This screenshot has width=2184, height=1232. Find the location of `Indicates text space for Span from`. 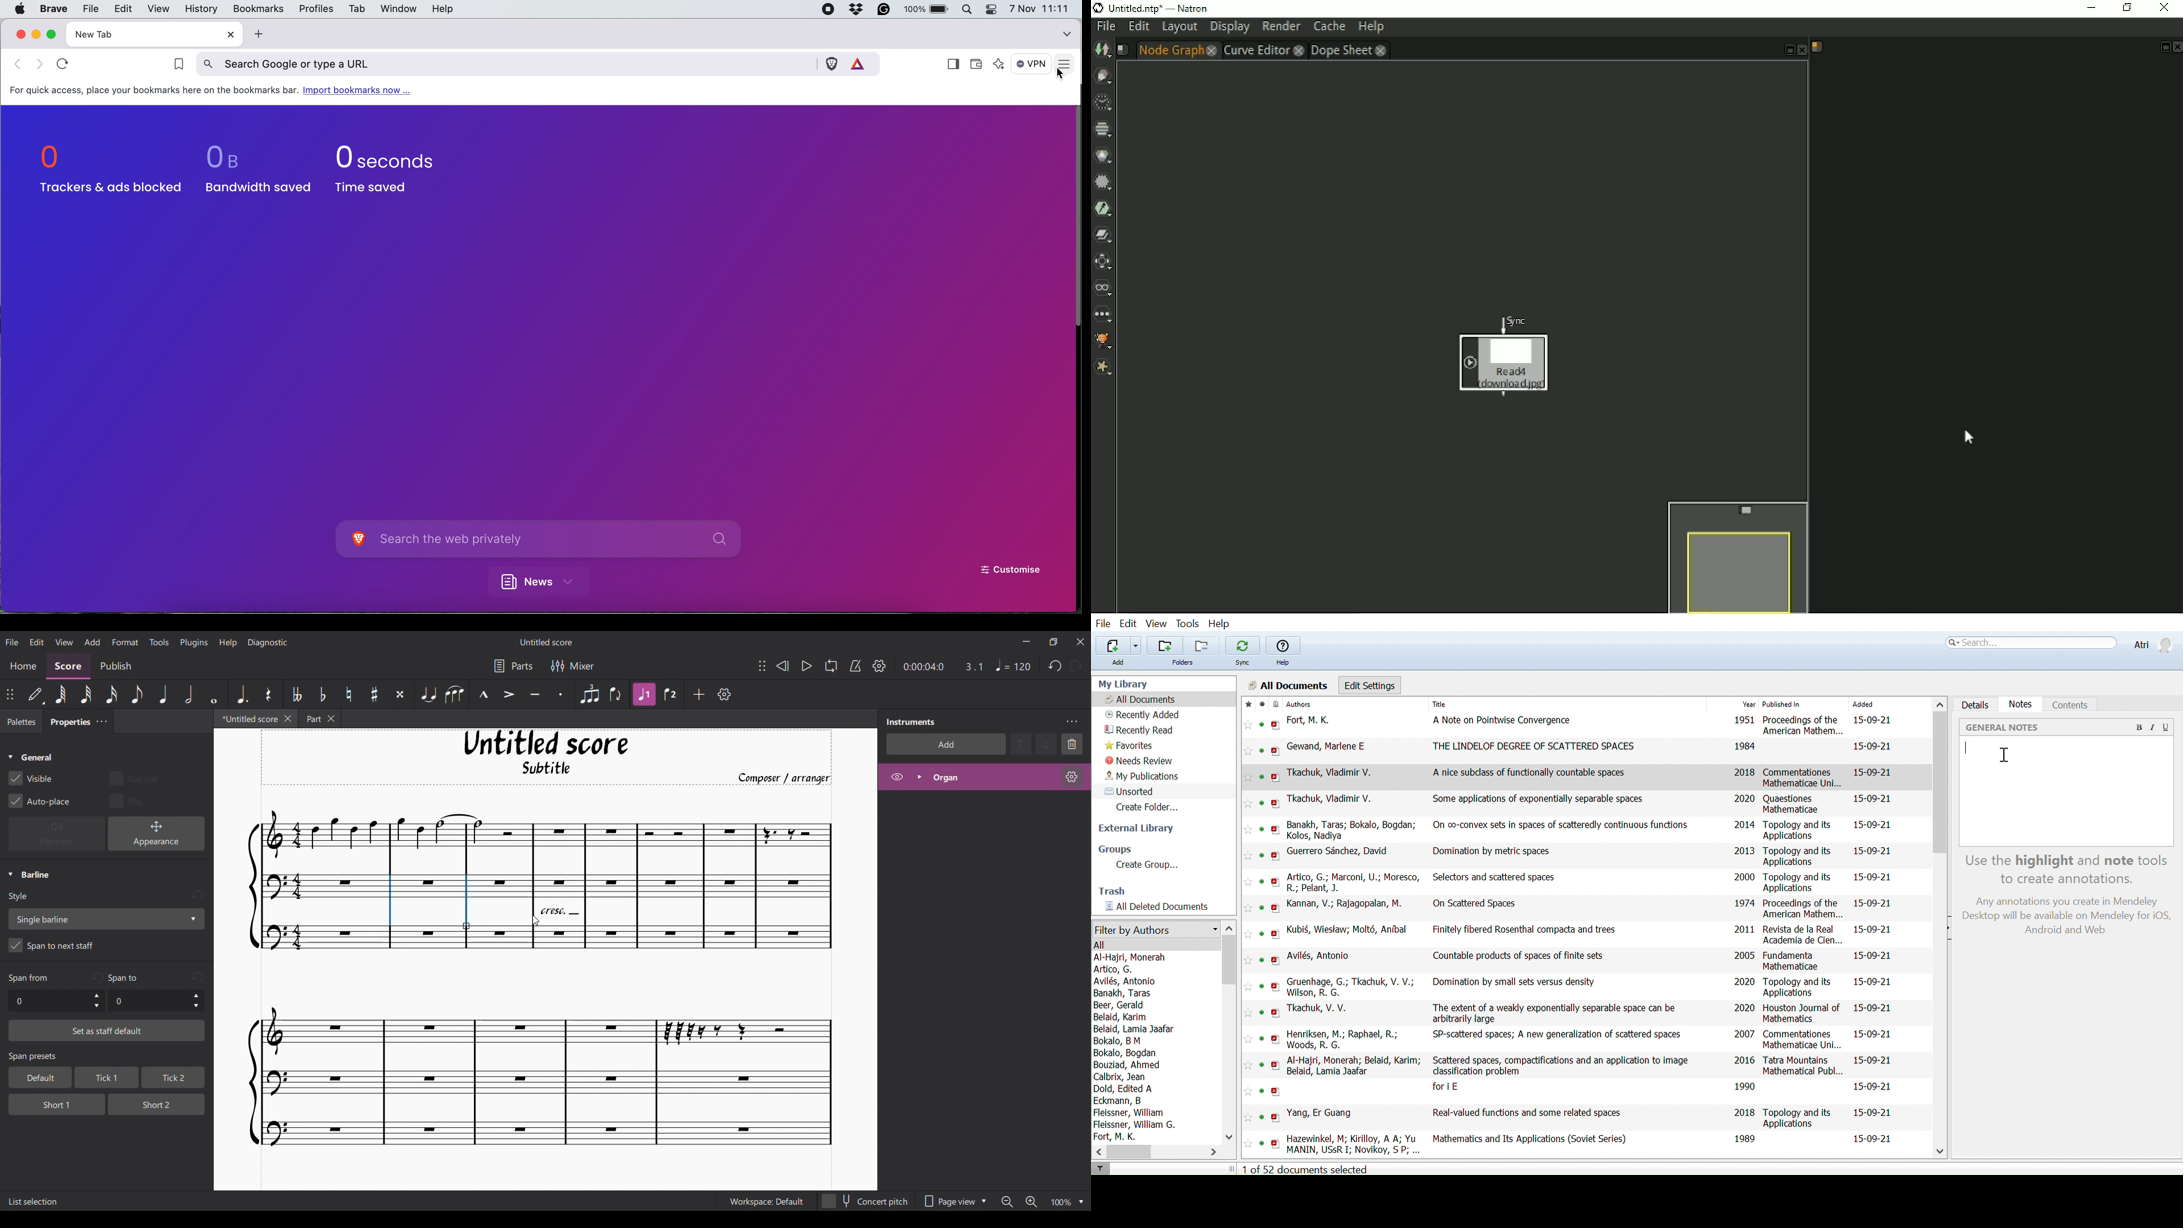

Indicates text space for Span from is located at coordinates (28, 978).